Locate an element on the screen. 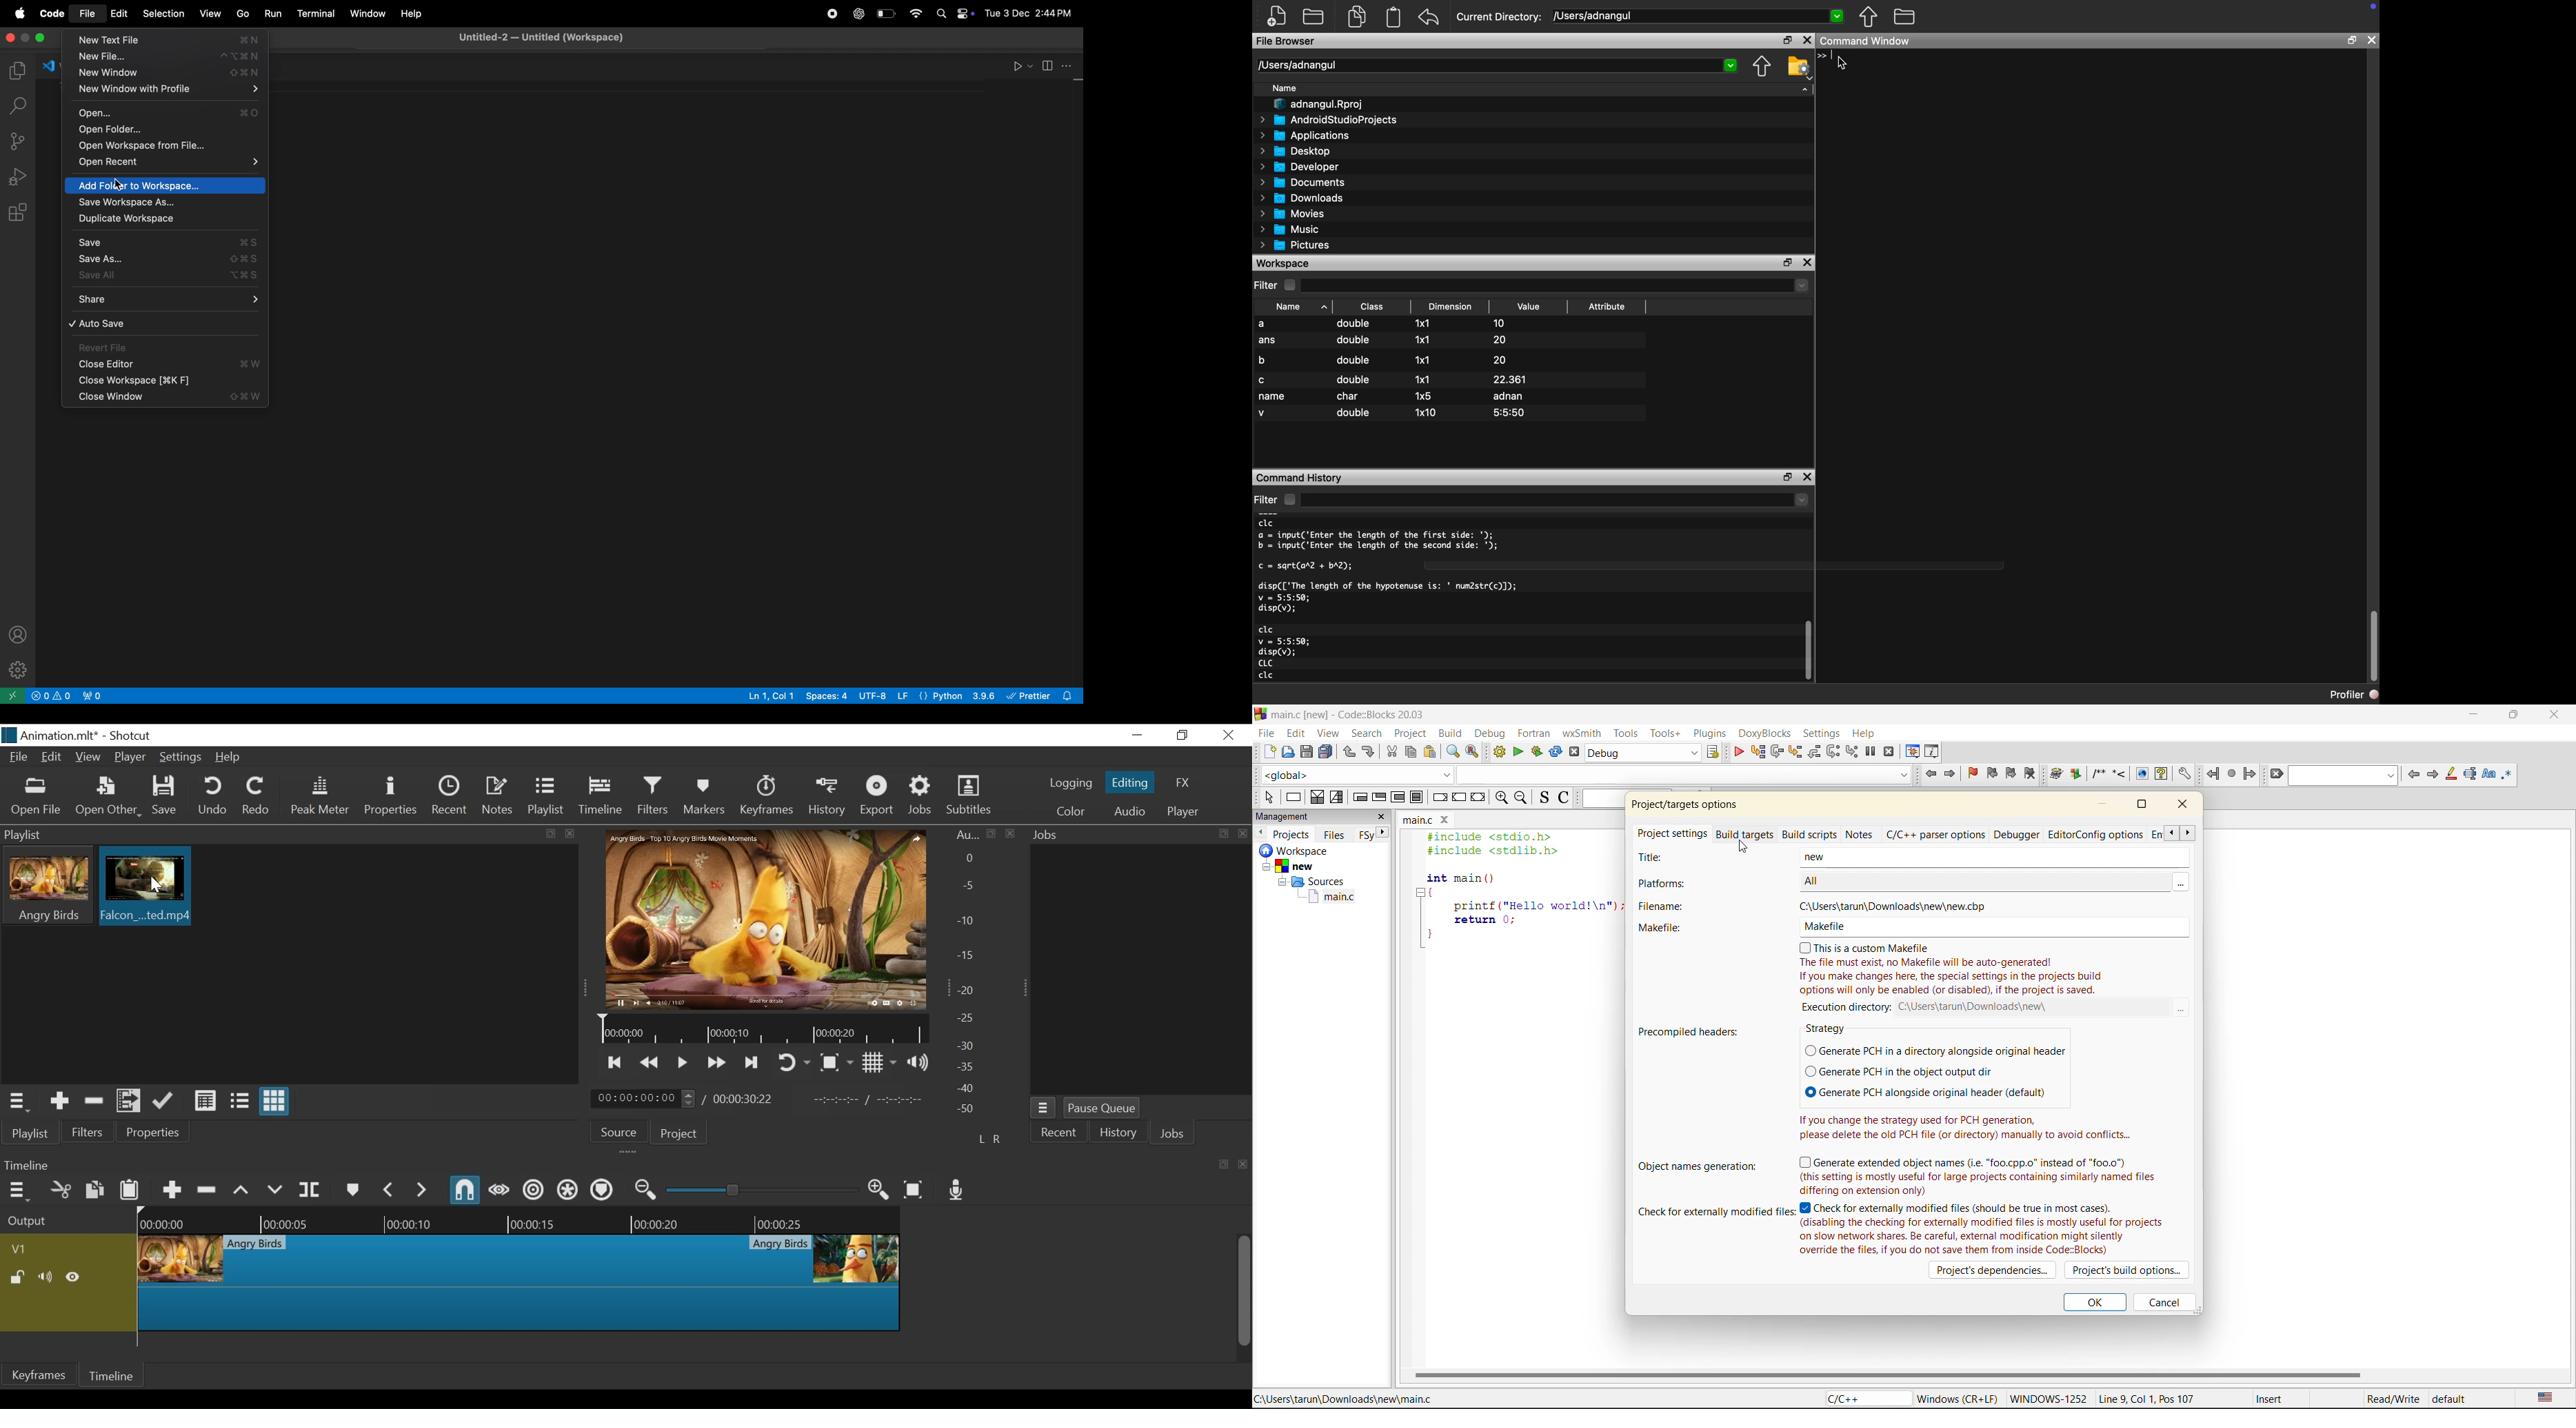 The width and height of the screenshot is (2576, 1428). Timeline is located at coordinates (115, 1374).